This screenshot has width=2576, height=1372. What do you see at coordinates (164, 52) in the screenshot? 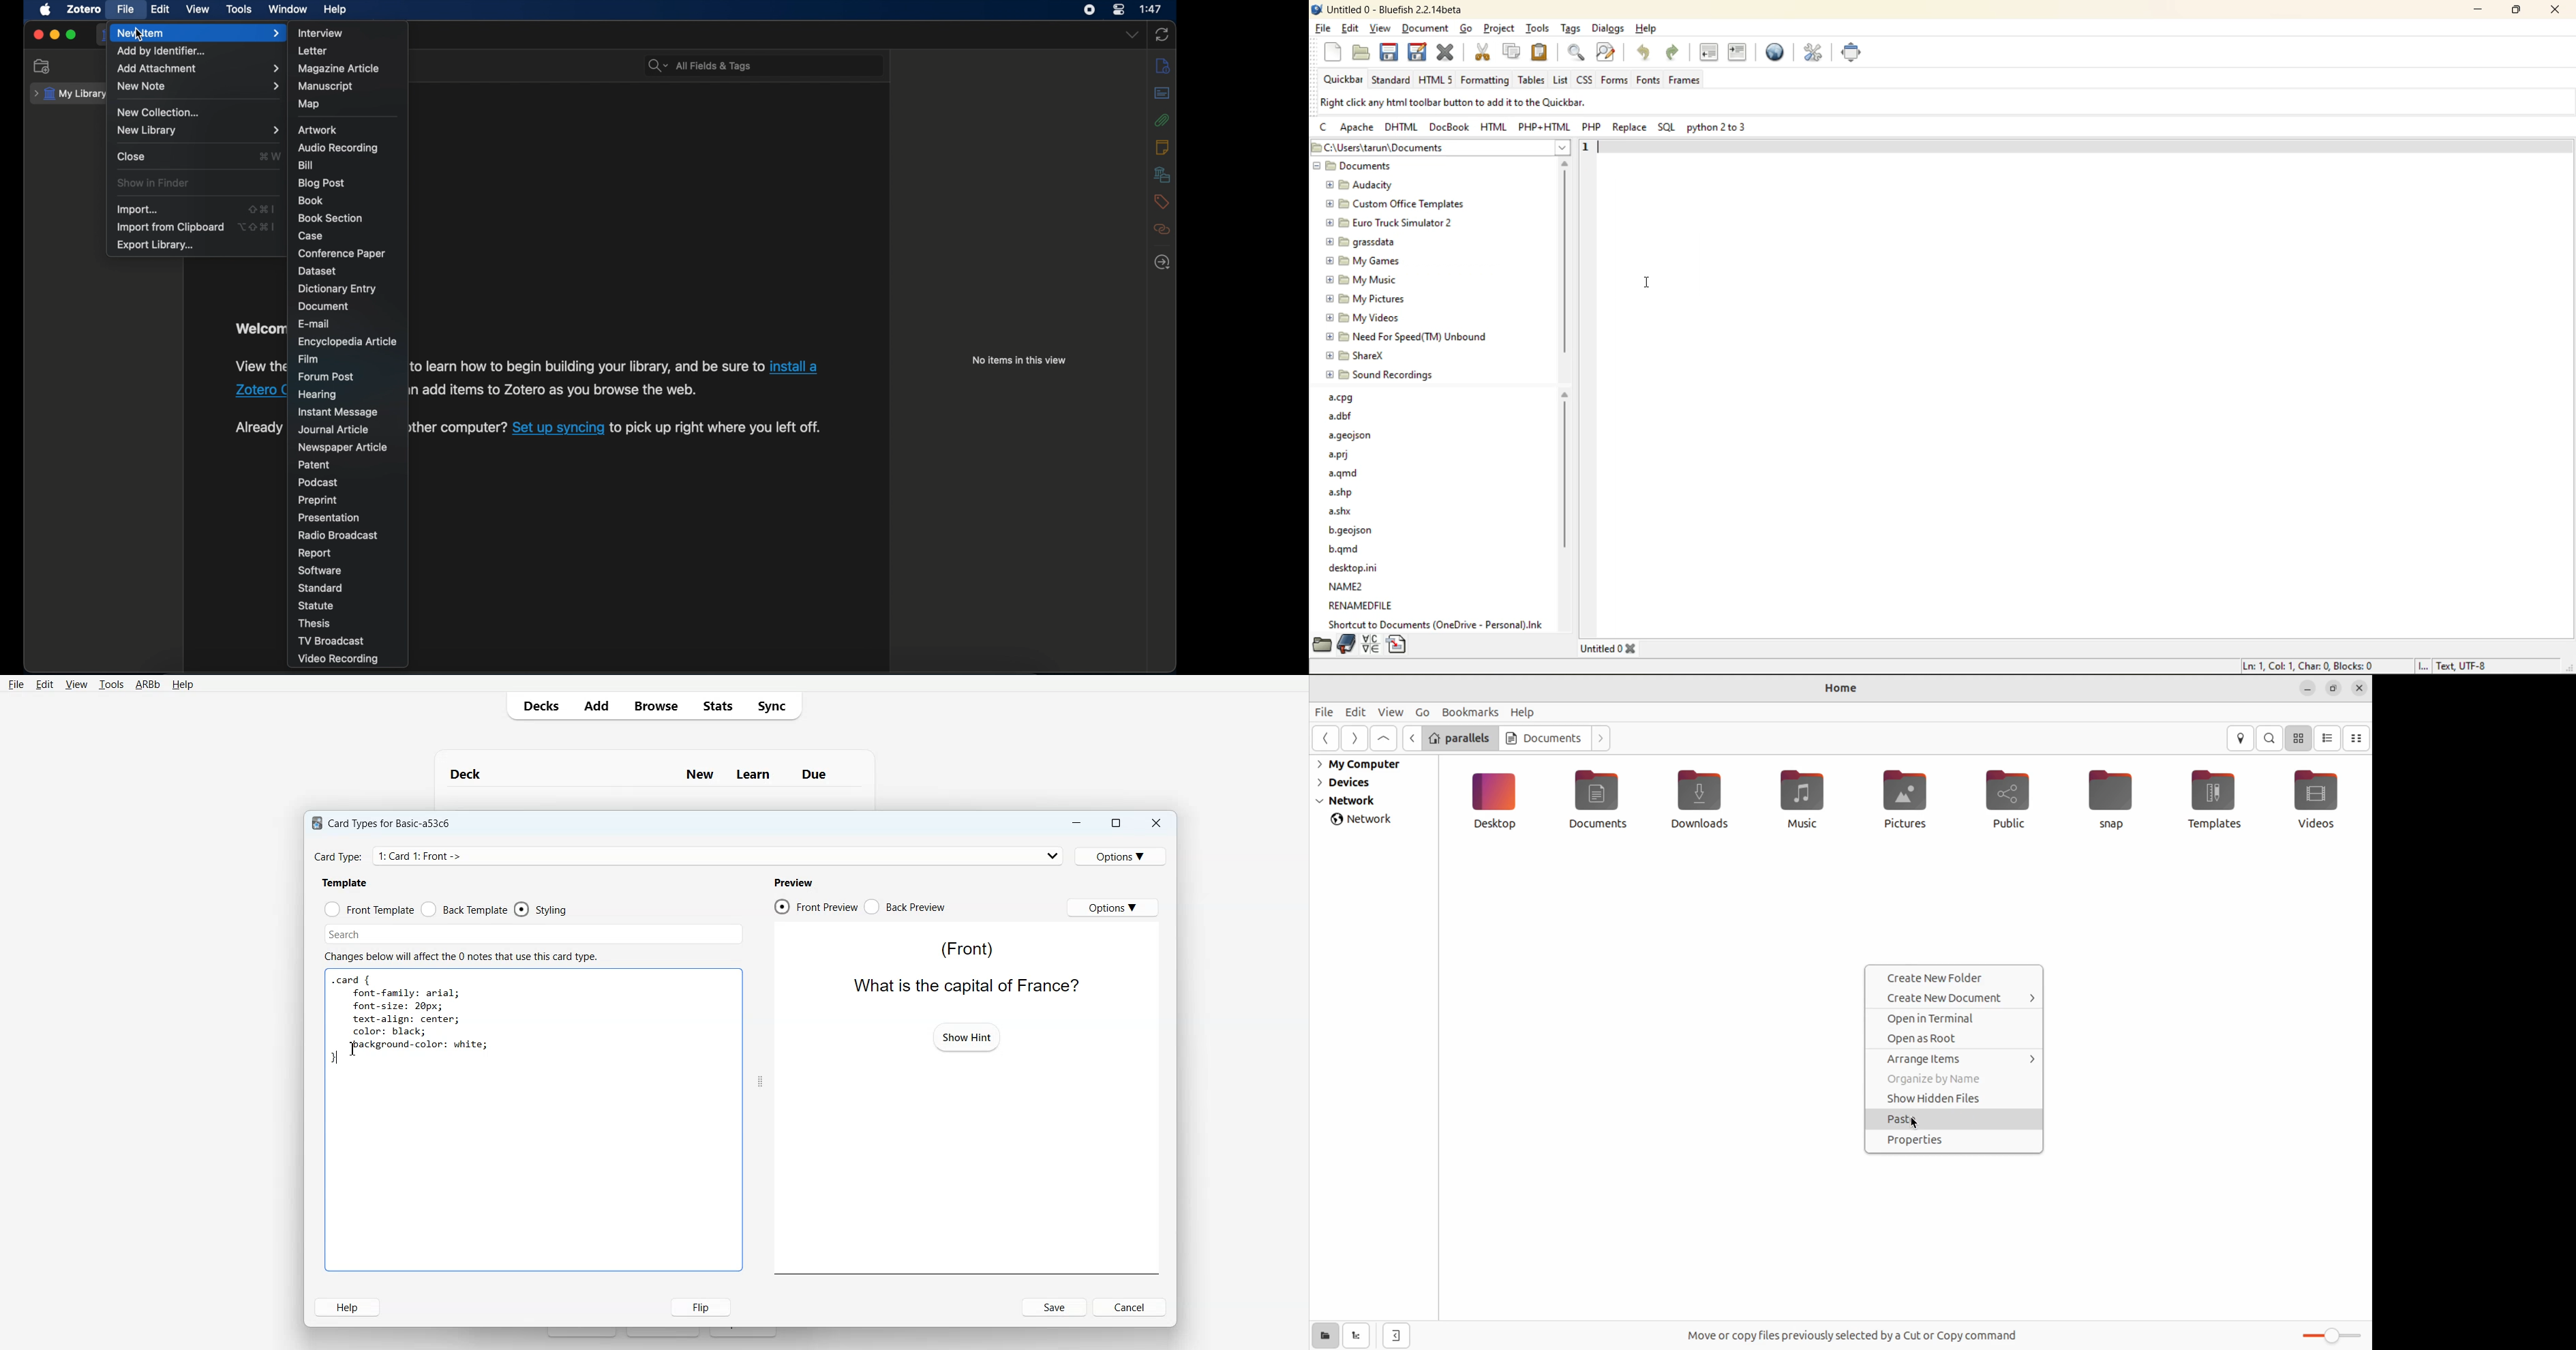
I see `add by identifier` at bounding box center [164, 52].